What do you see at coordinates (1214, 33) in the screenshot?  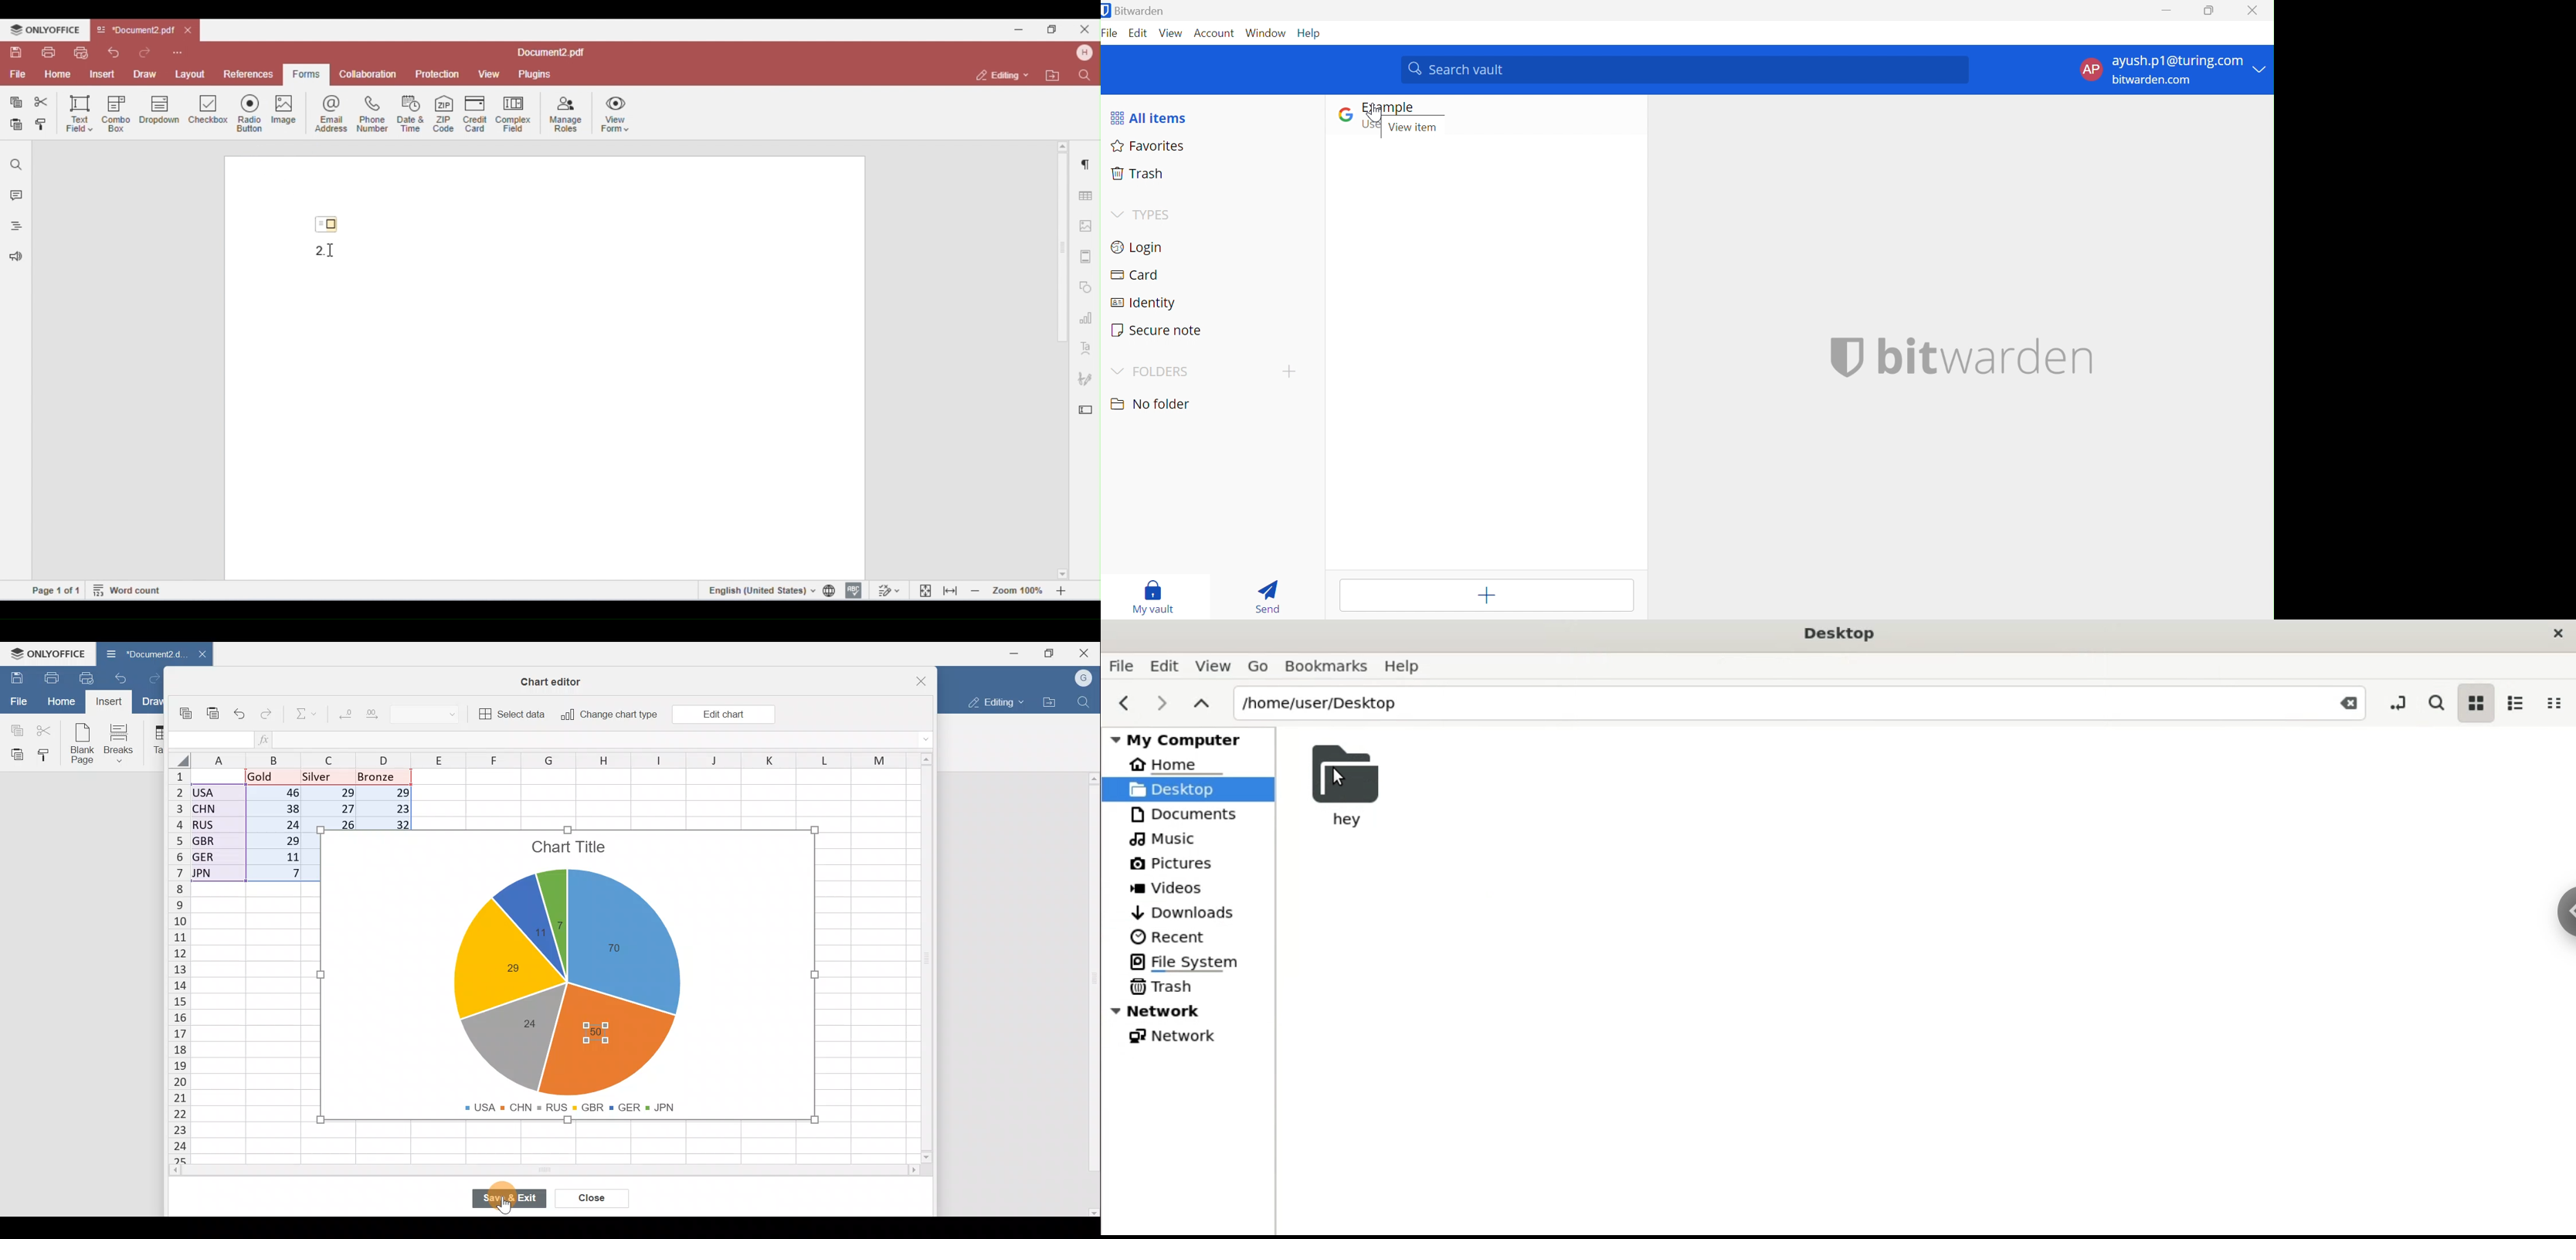 I see `Account` at bounding box center [1214, 33].